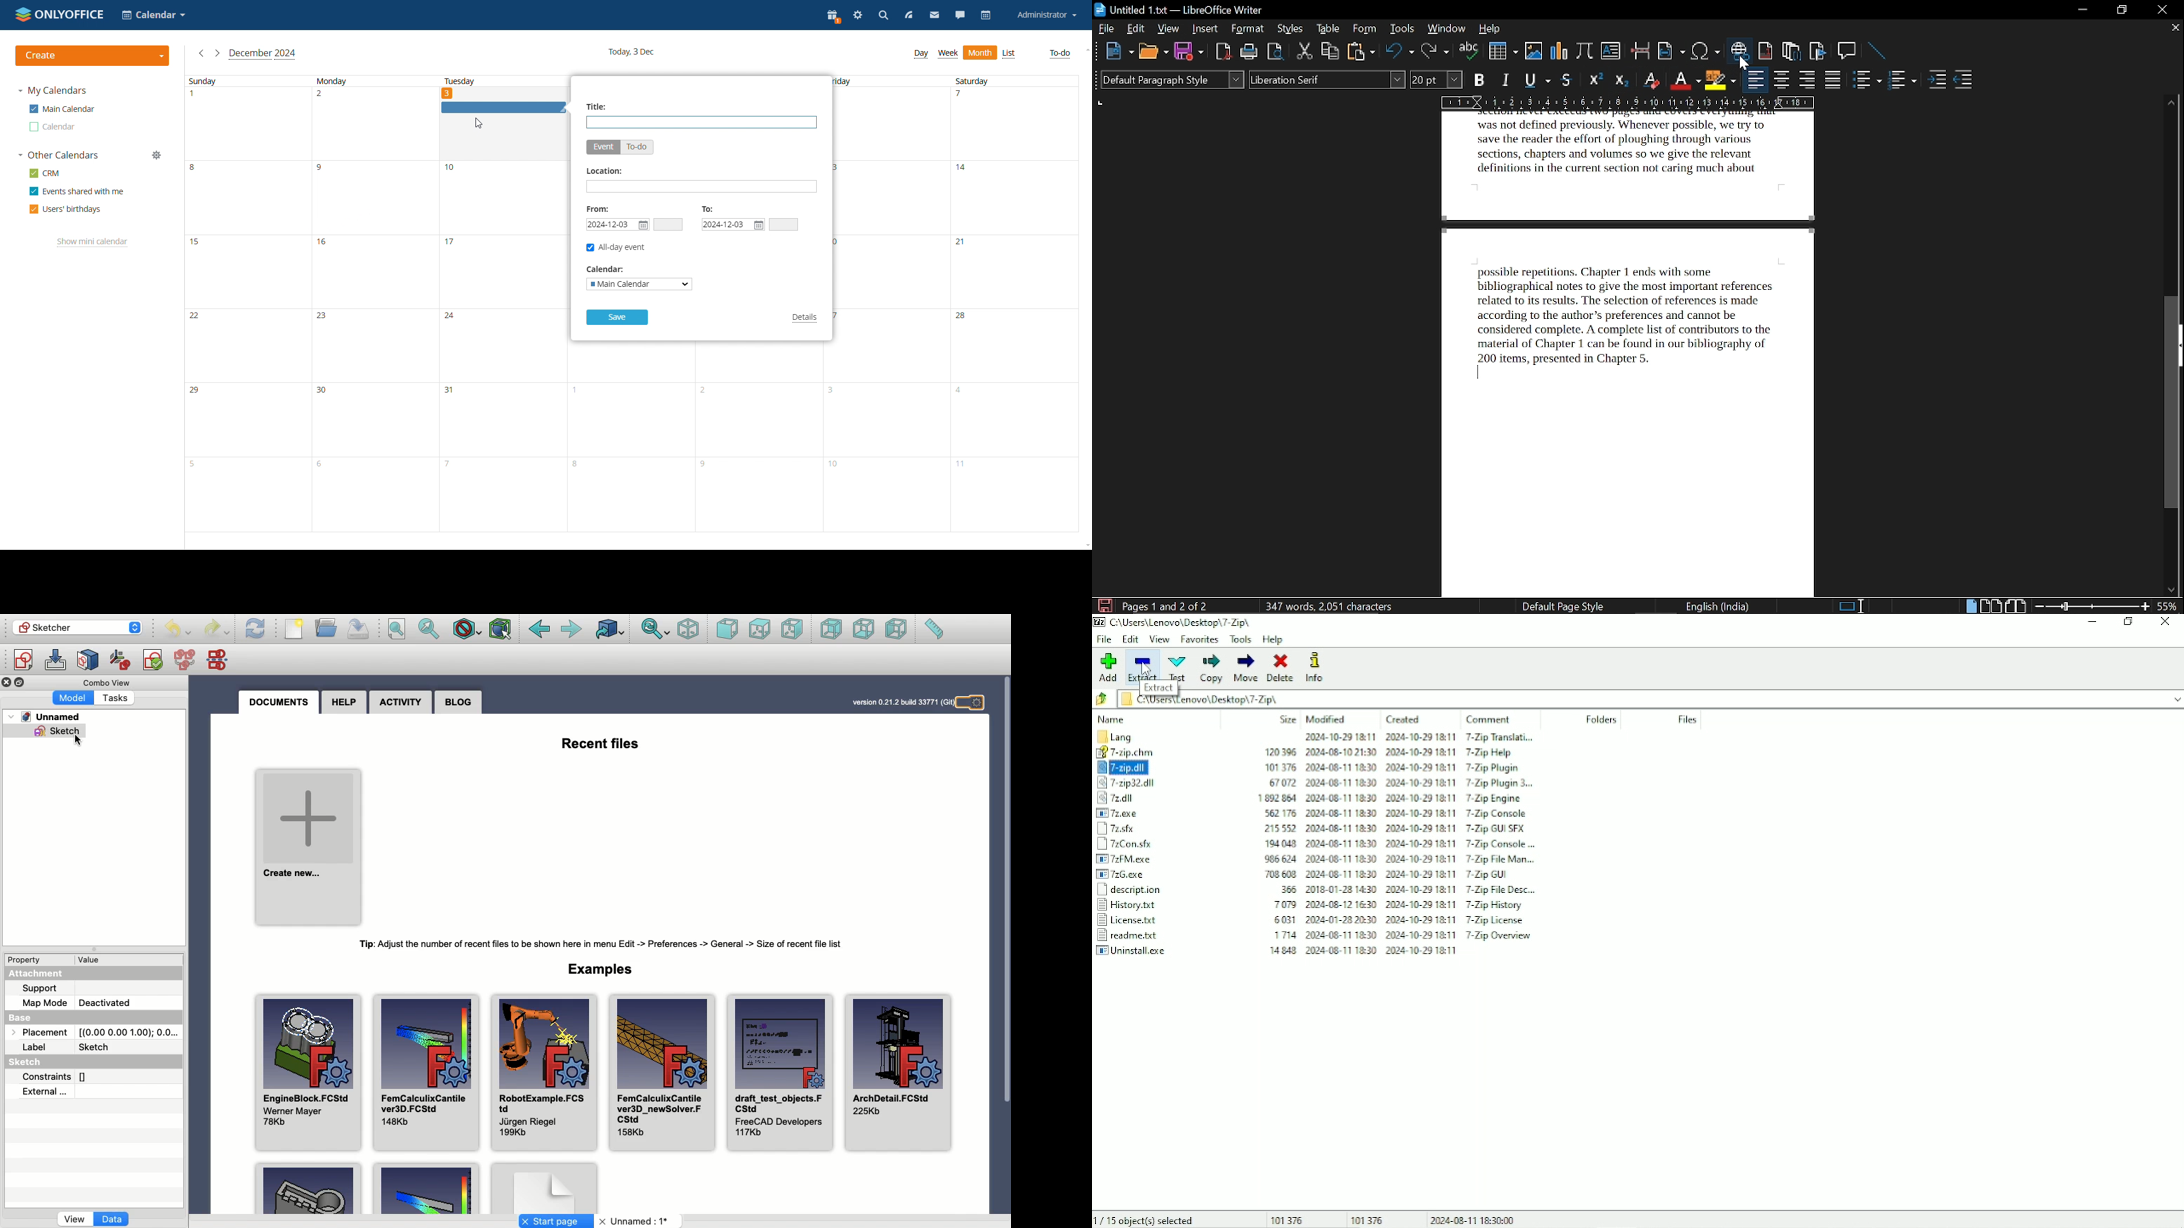 This screenshot has height=1232, width=2184. What do you see at coordinates (66, 209) in the screenshot?
I see `users' birthdays` at bounding box center [66, 209].